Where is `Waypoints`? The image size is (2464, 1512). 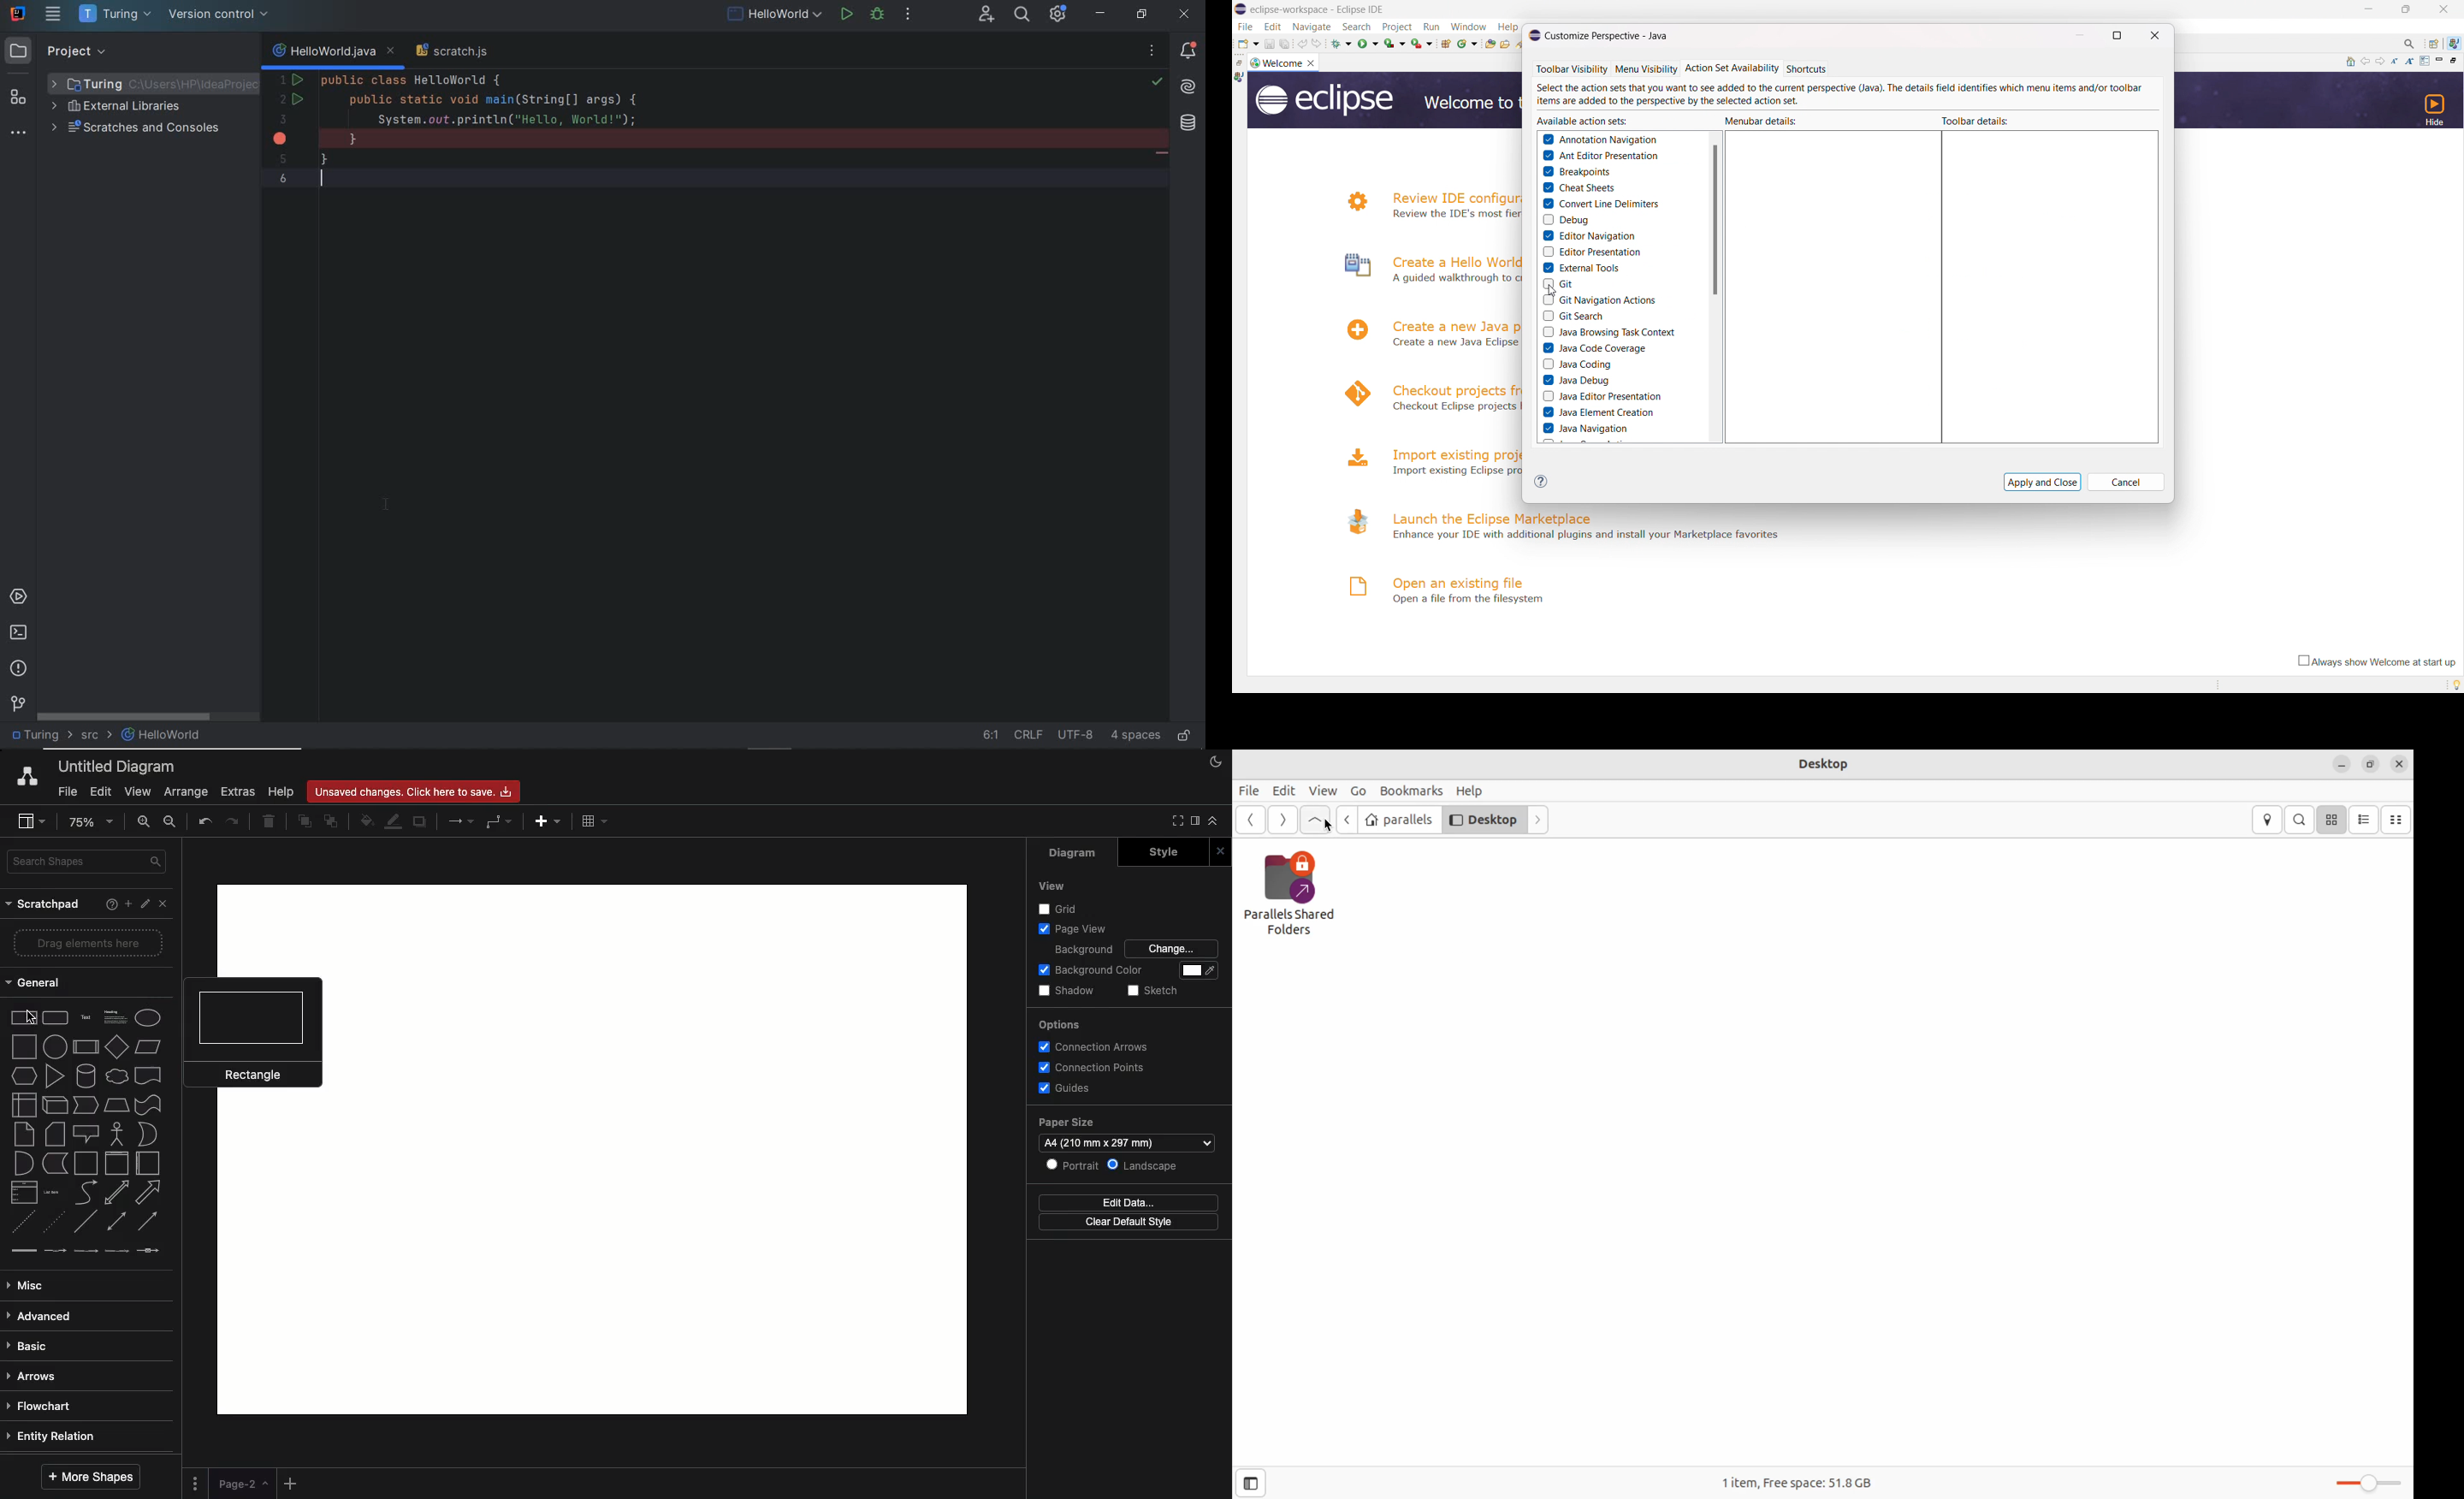 Waypoints is located at coordinates (497, 822).